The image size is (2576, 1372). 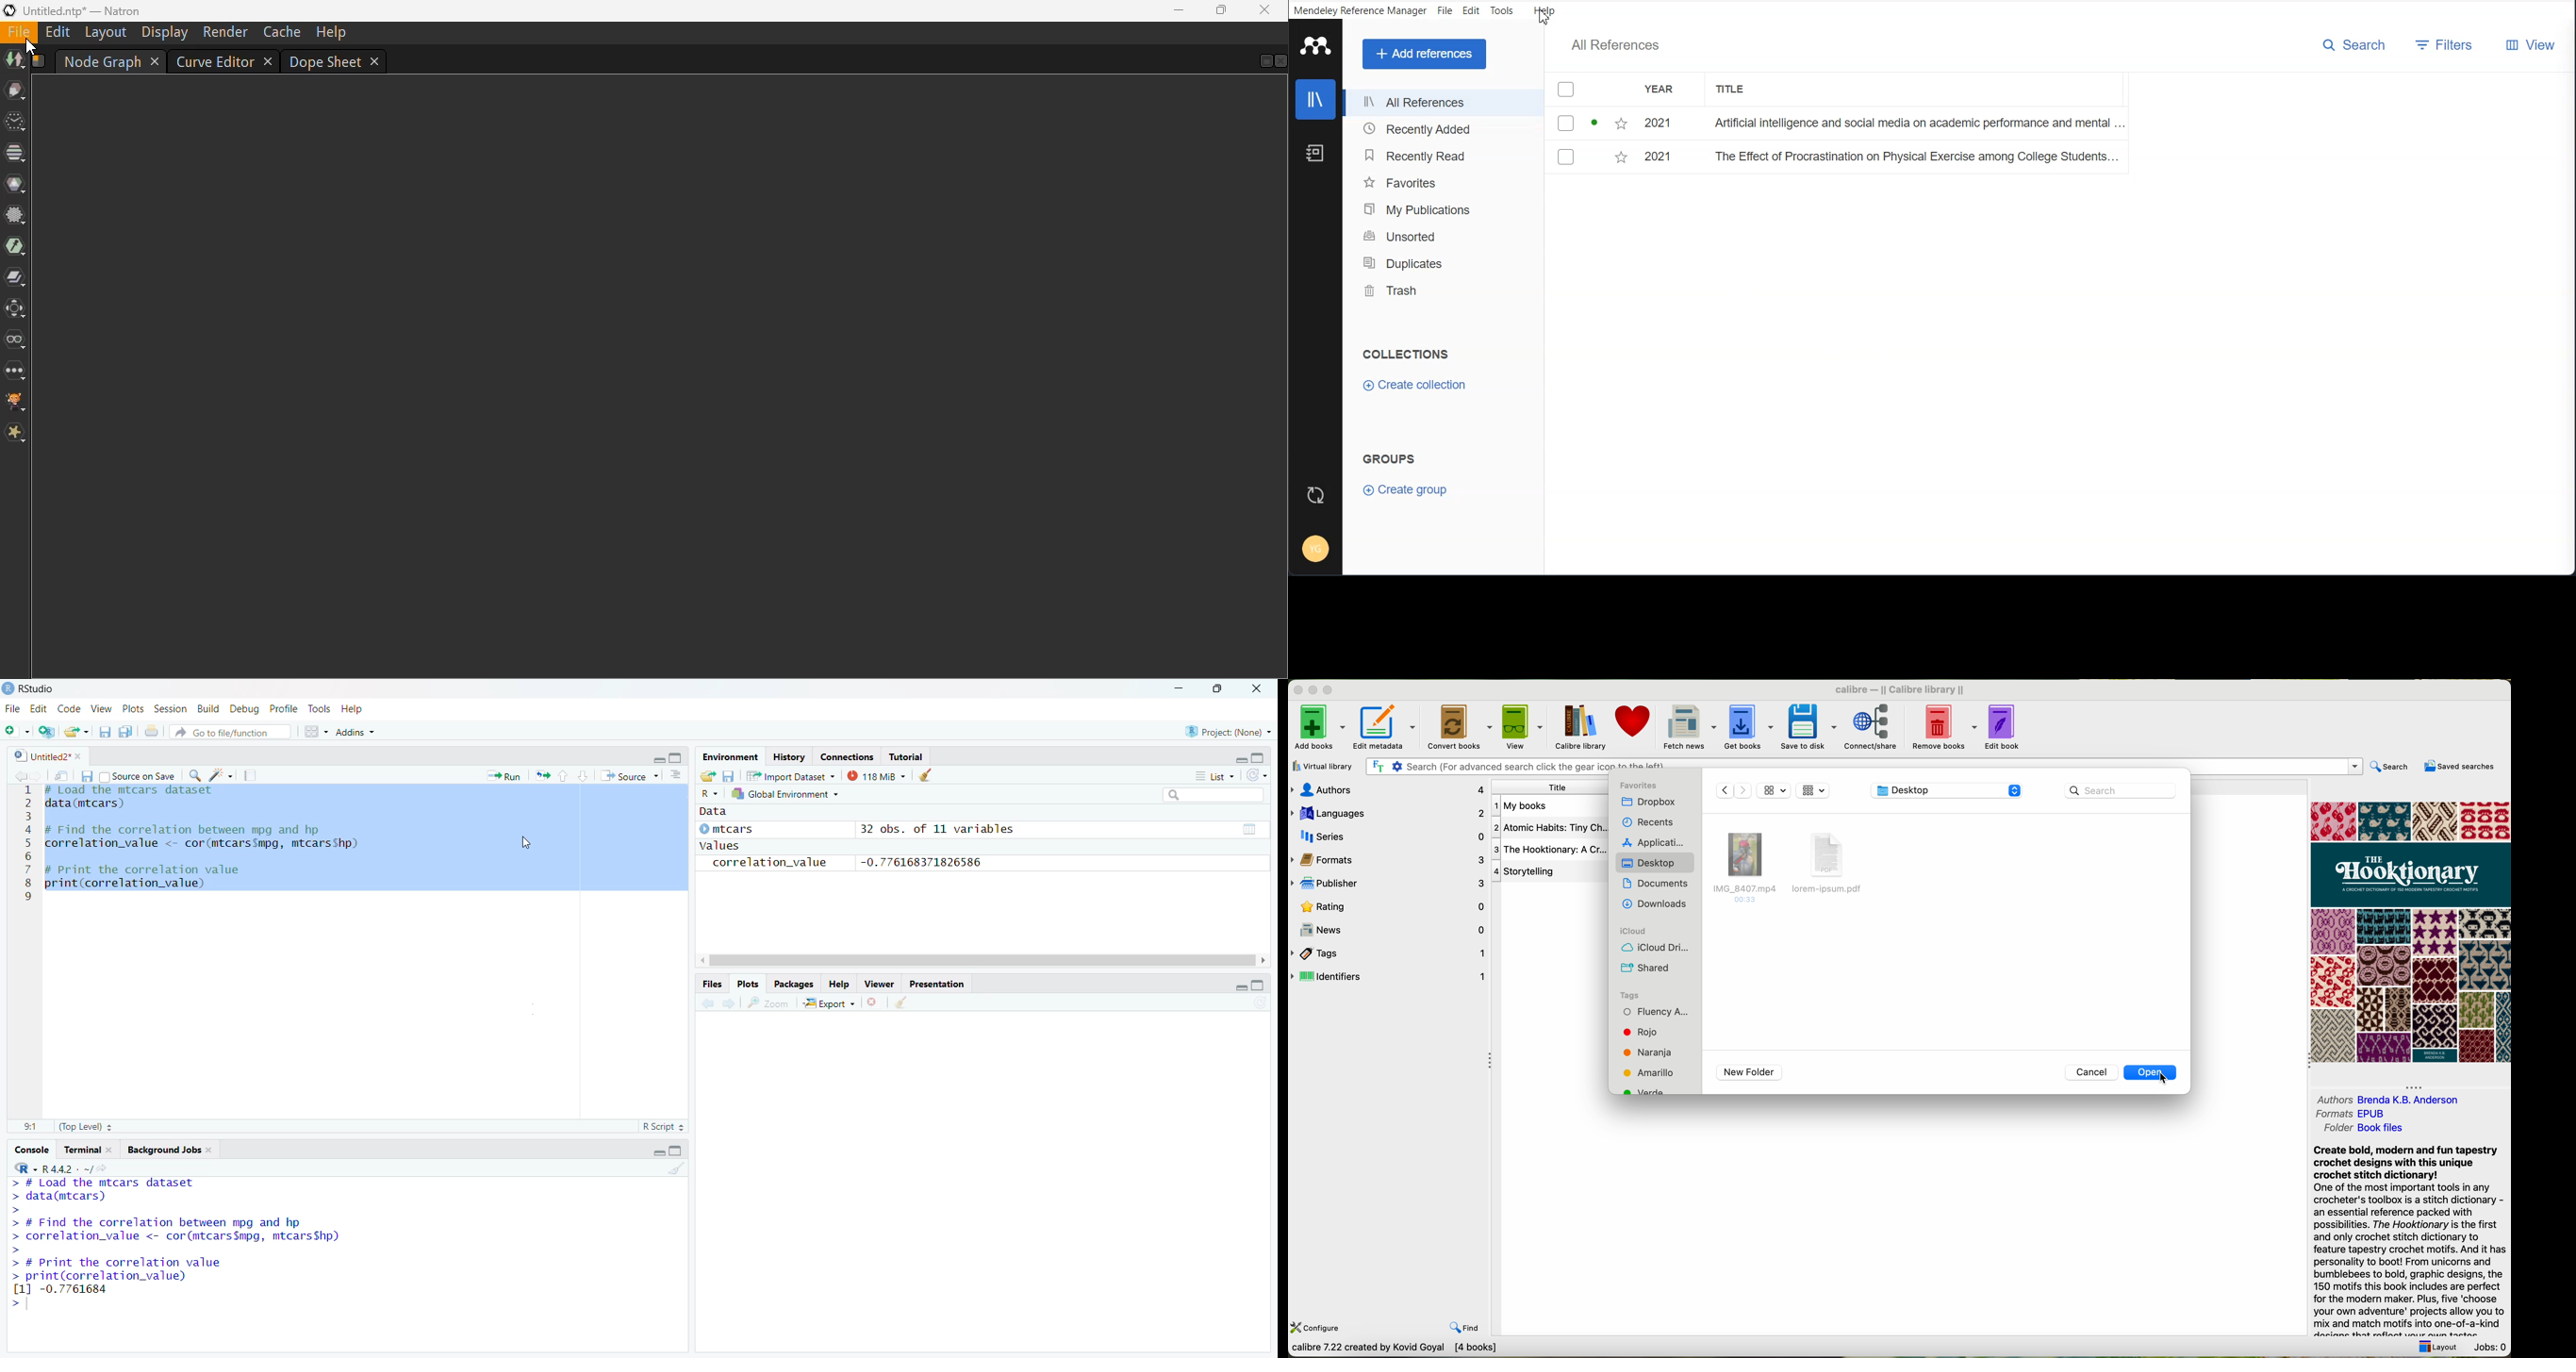 I want to click on EPUB, so click(x=2386, y=1113).